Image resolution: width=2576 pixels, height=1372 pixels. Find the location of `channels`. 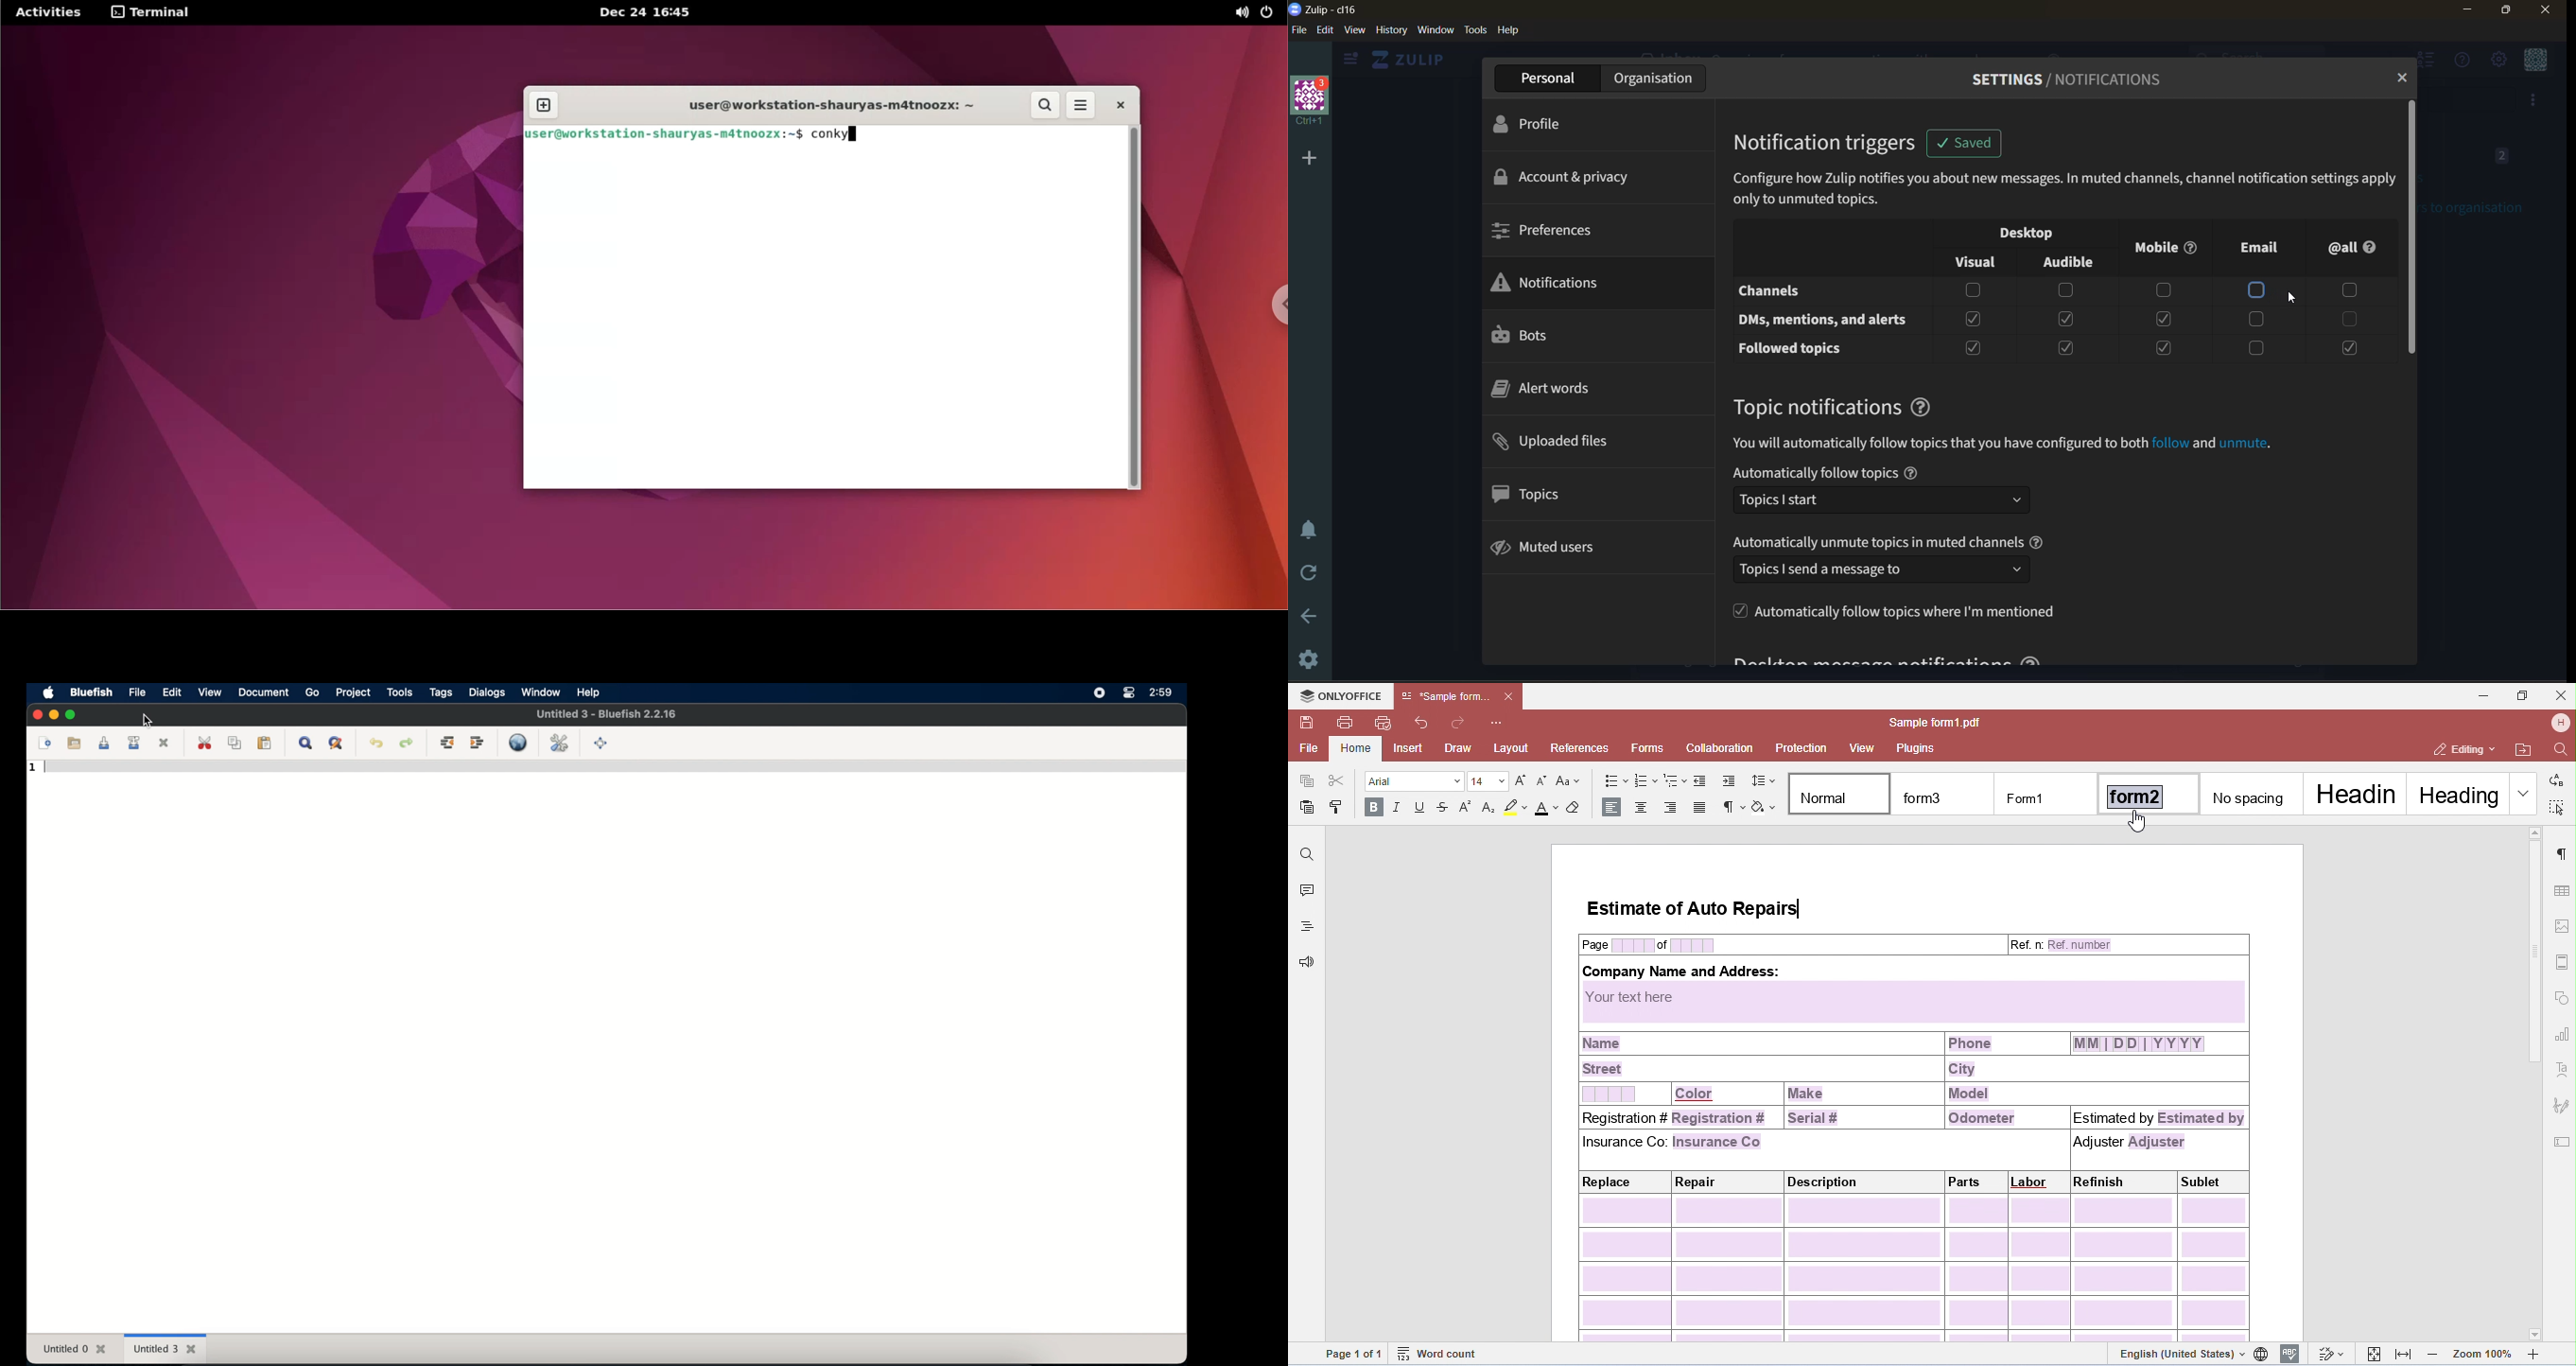

channels is located at coordinates (1807, 292).